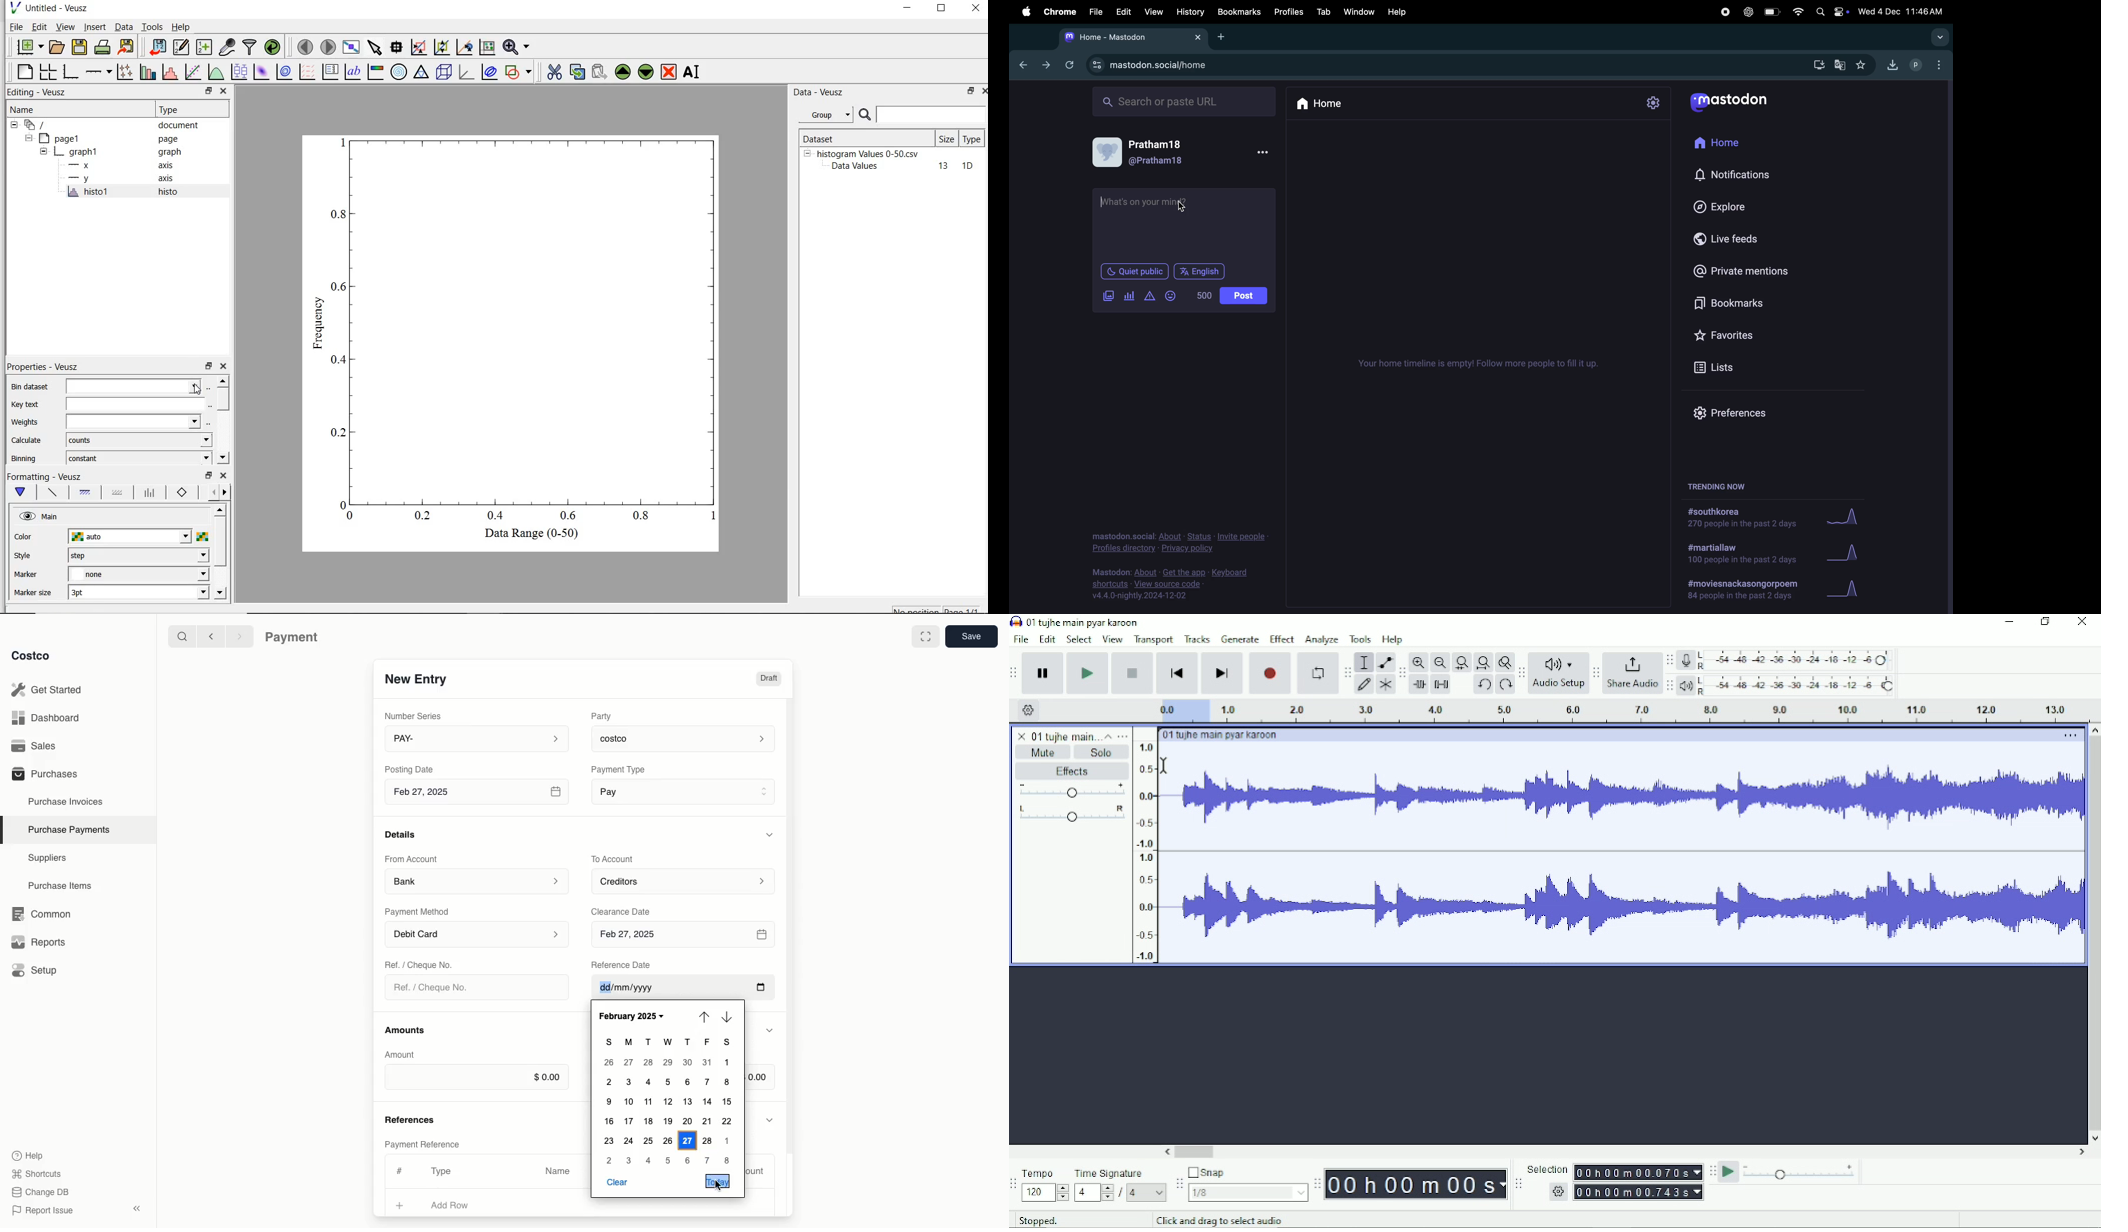 The width and height of the screenshot is (2128, 1232). Describe the element at coordinates (1134, 271) in the screenshot. I see `quiet public` at that location.